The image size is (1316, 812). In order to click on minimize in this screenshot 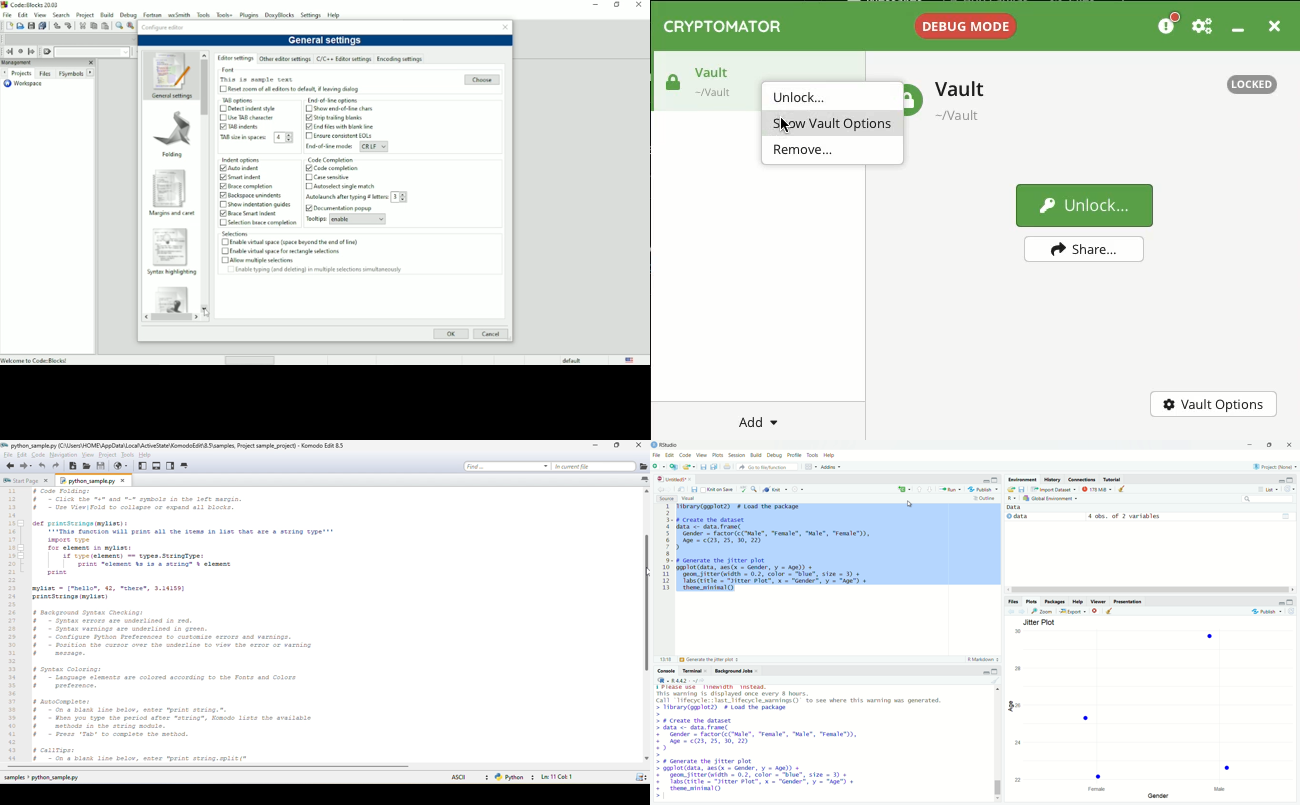, I will do `click(985, 672)`.